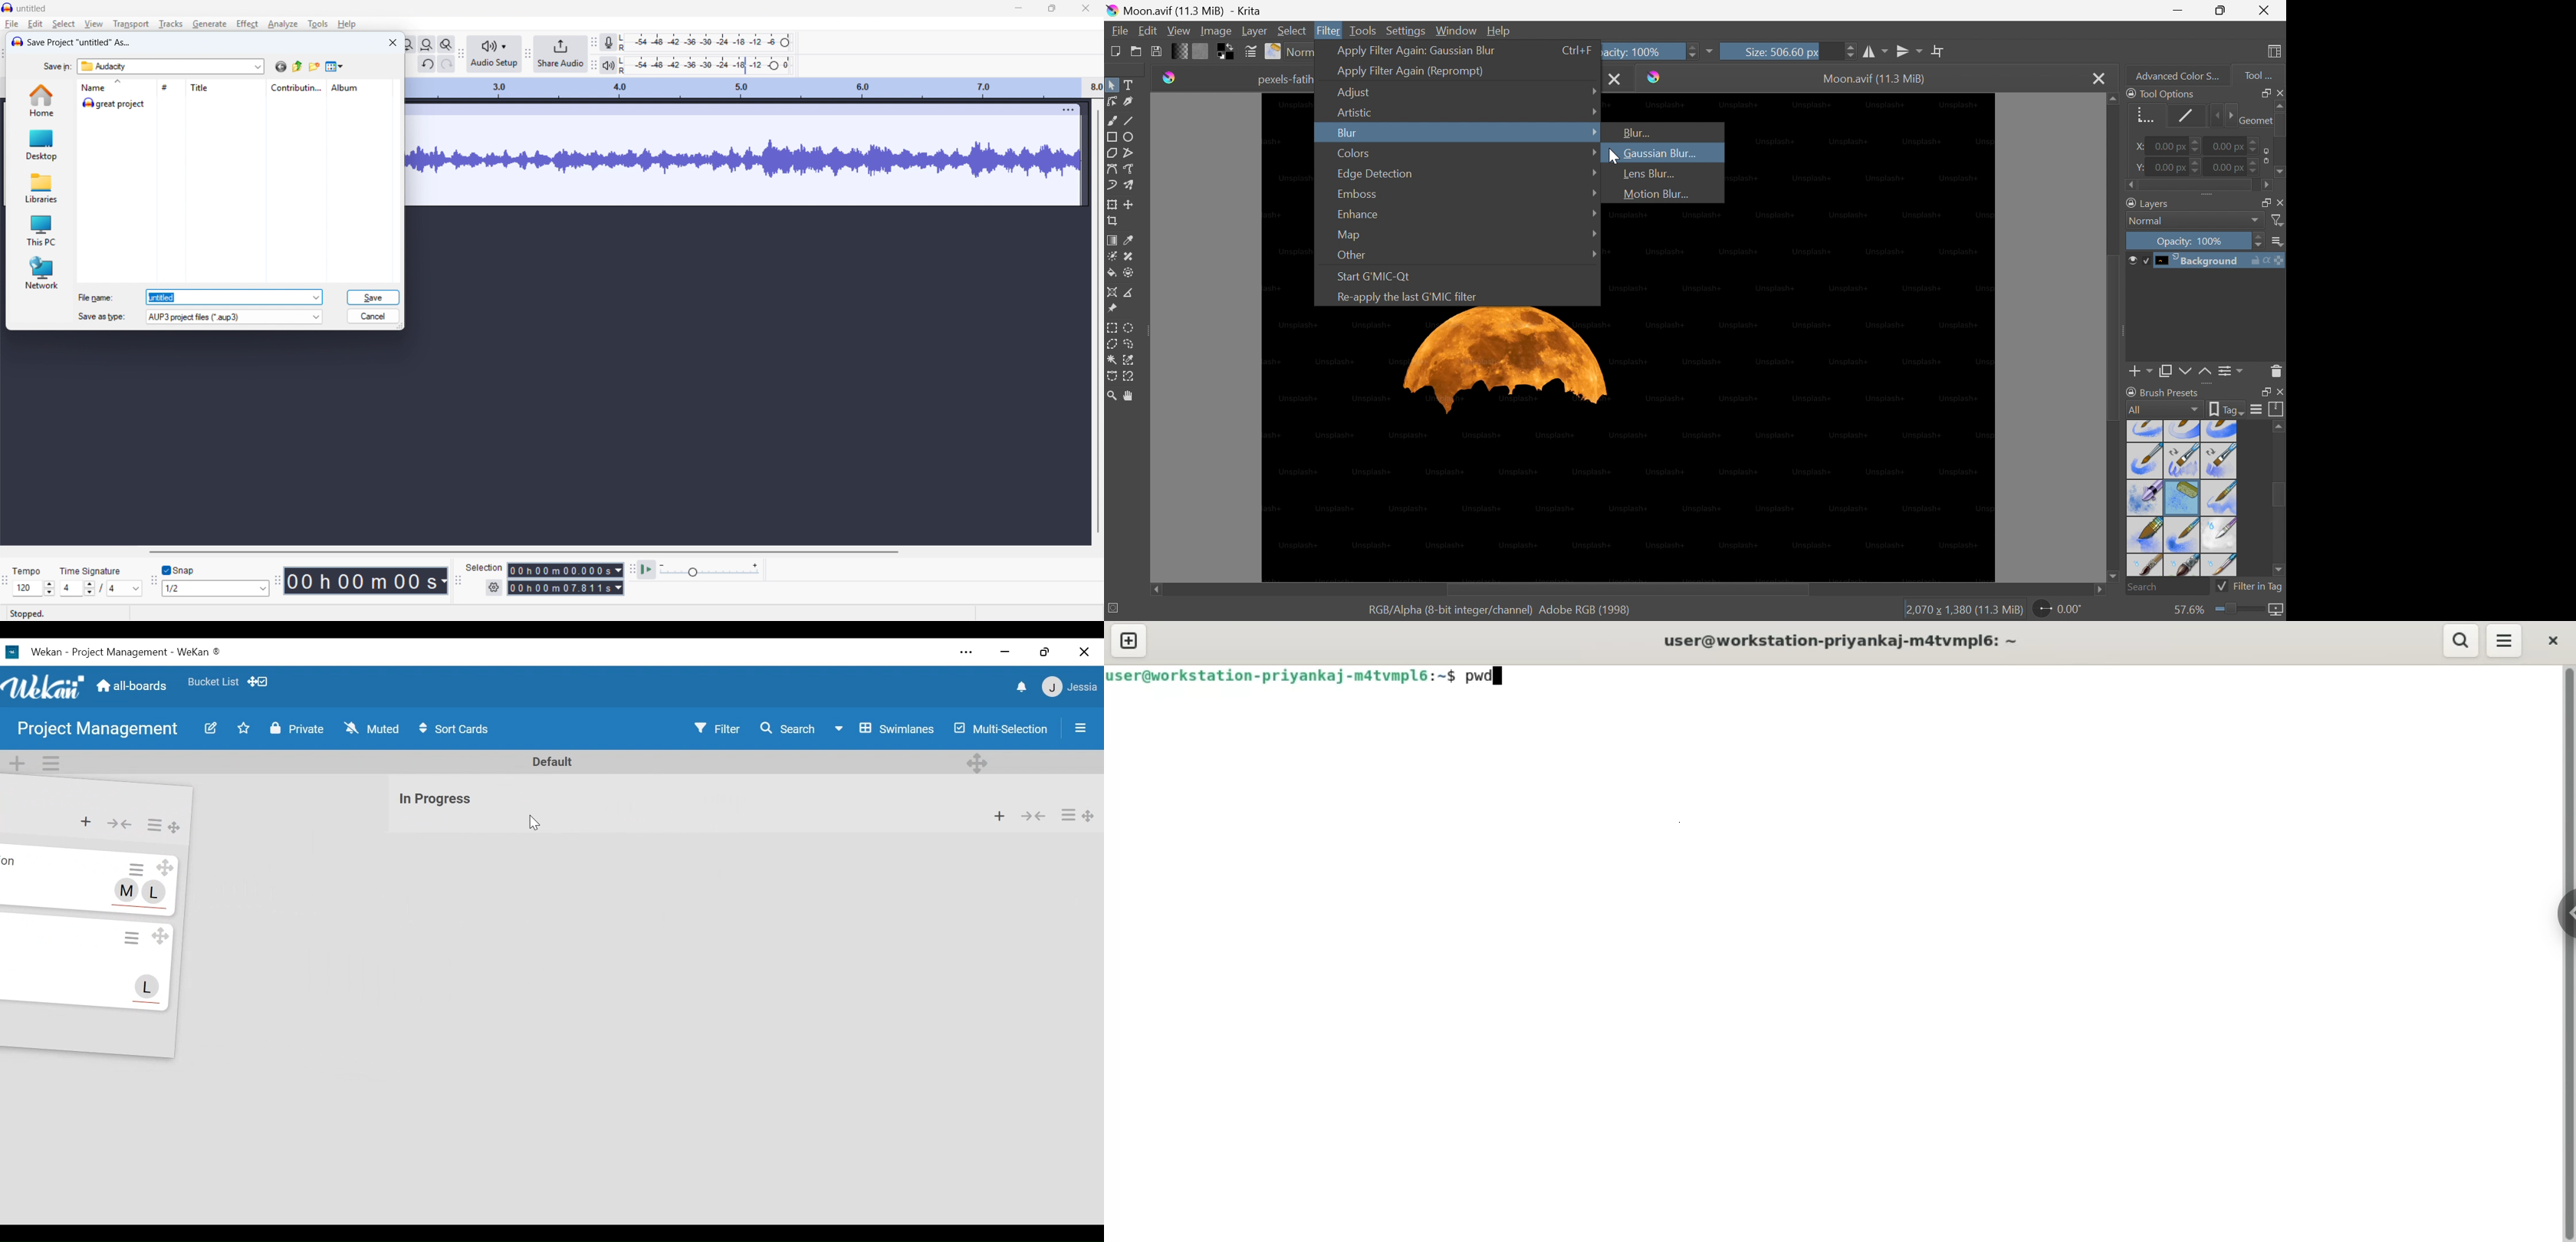  Describe the element at coordinates (1112, 360) in the screenshot. I see `Contiguous selection tool` at that location.